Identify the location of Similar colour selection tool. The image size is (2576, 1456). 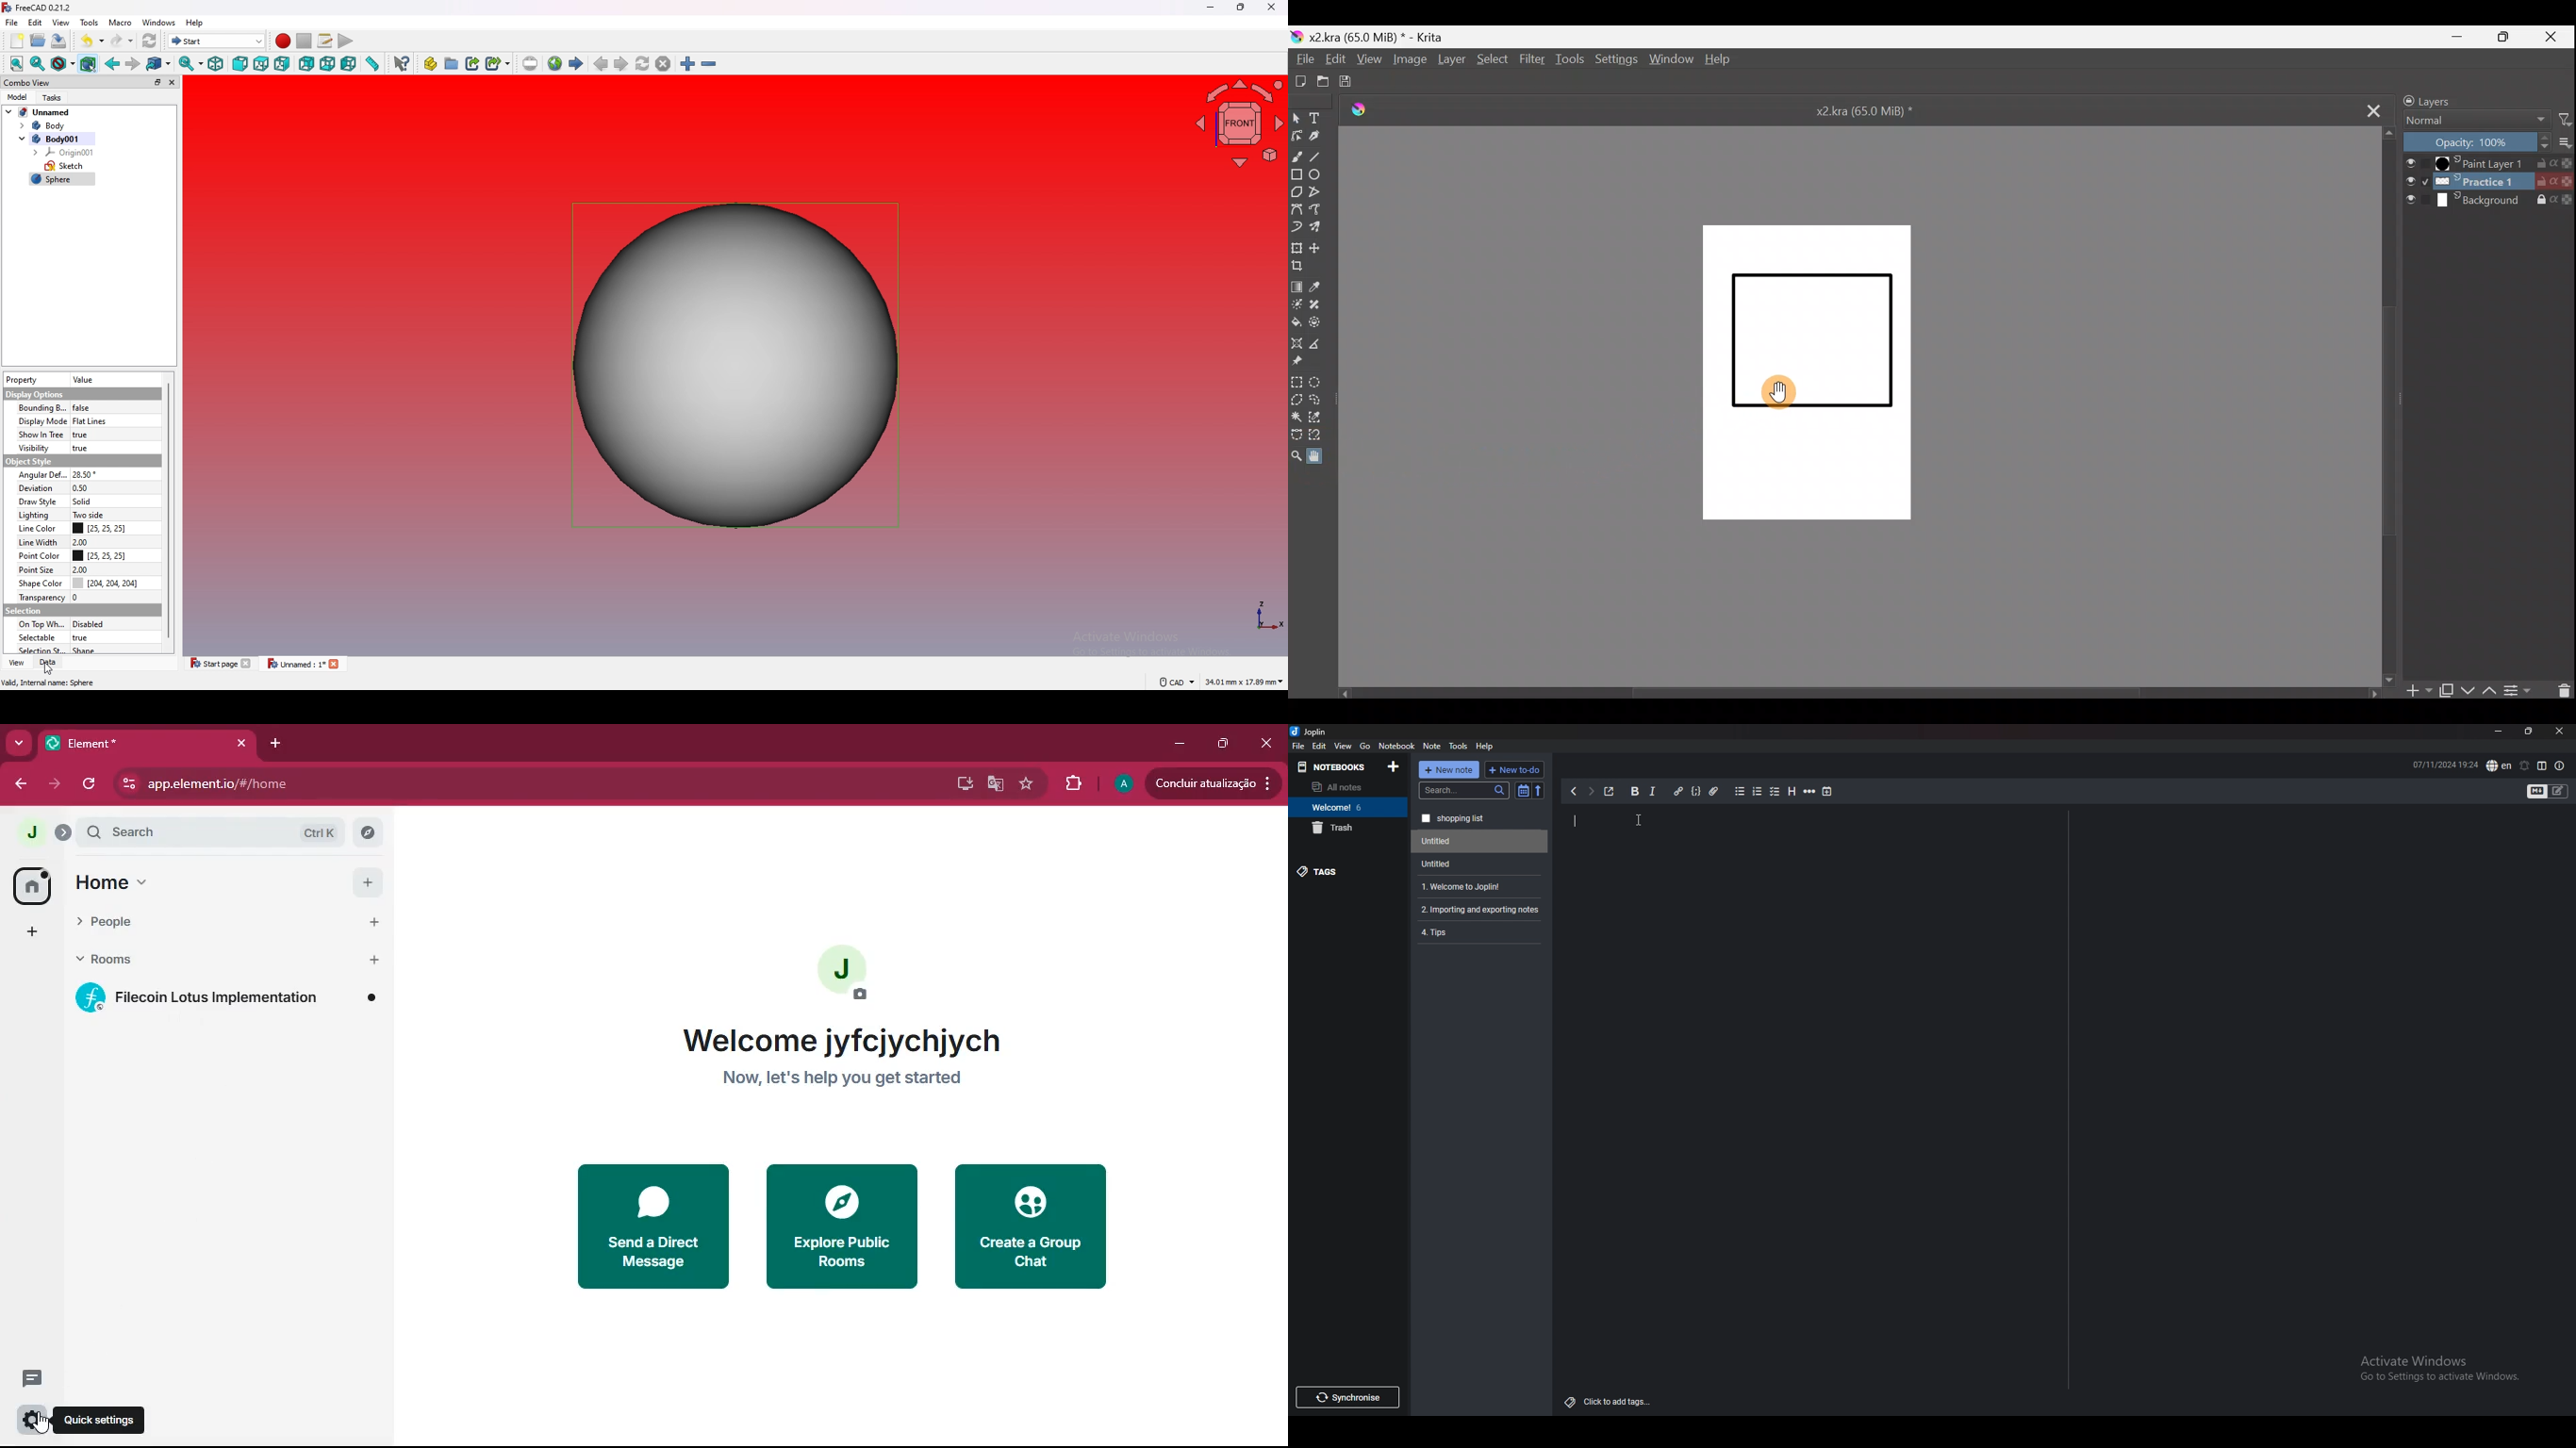
(1318, 420).